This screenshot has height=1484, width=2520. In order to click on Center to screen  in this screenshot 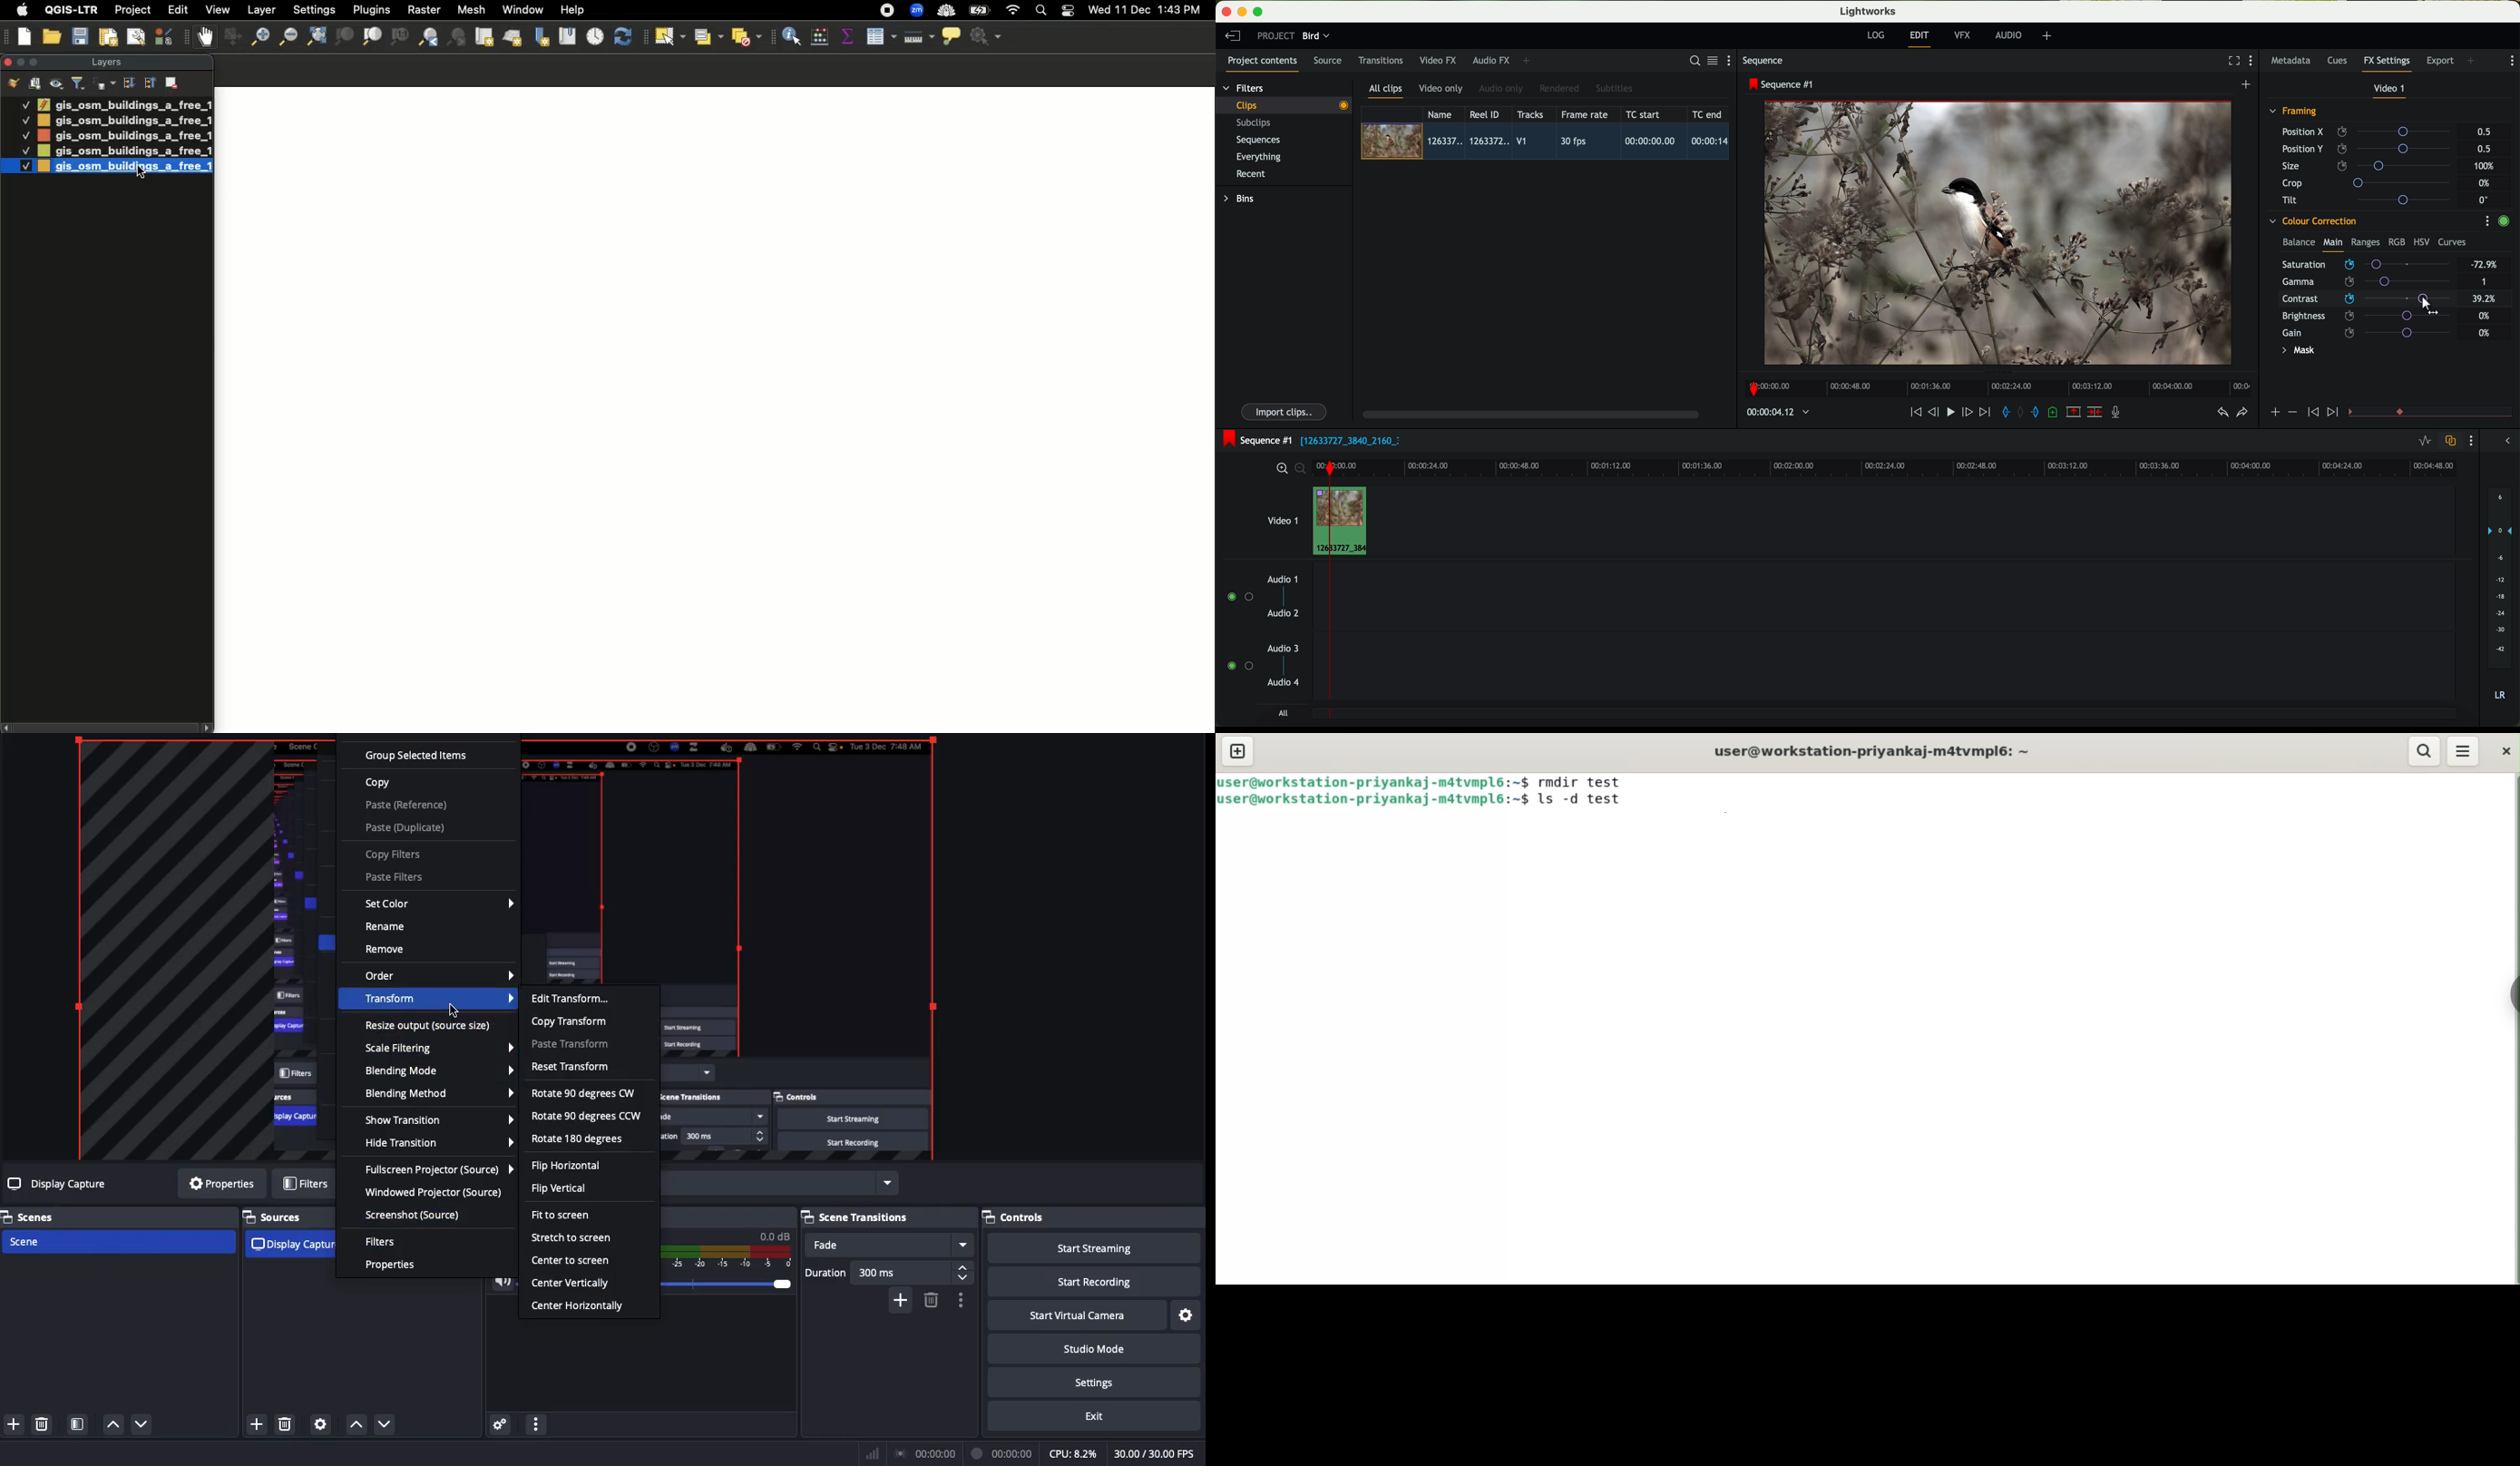, I will do `click(571, 1261)`.